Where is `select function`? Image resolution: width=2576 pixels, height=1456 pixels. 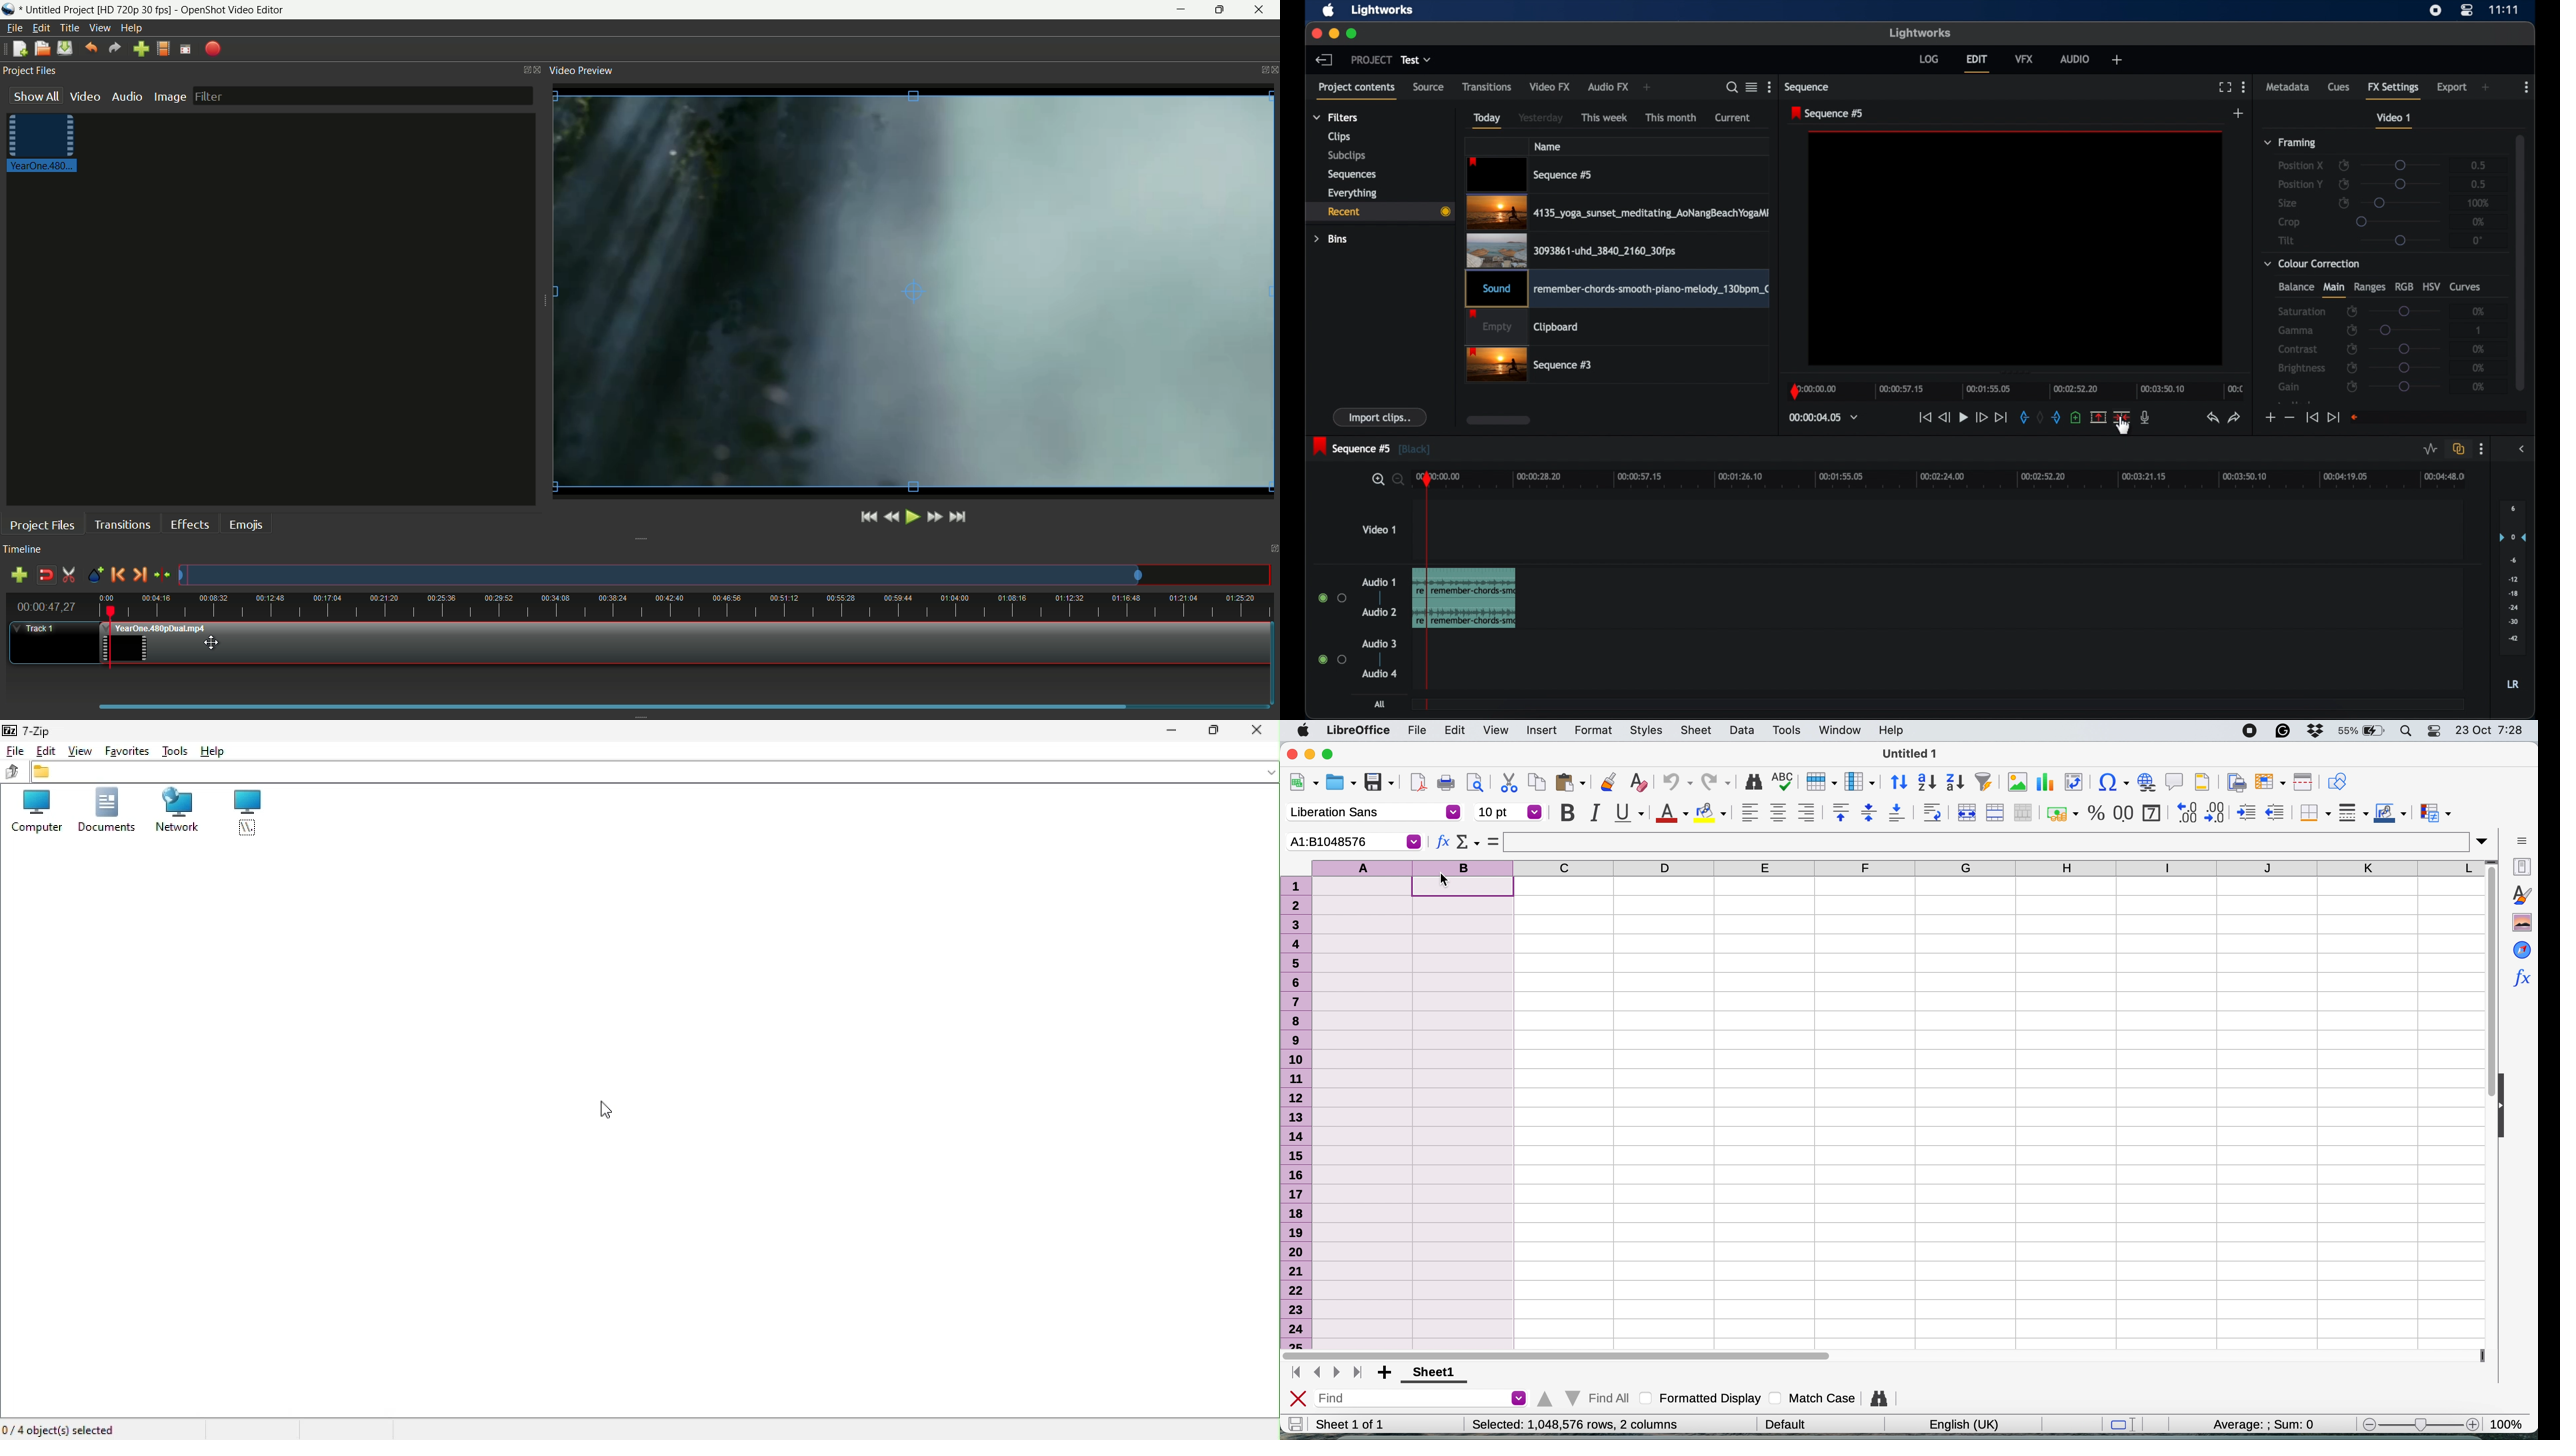
select function is located at coordinates (1467, 842).